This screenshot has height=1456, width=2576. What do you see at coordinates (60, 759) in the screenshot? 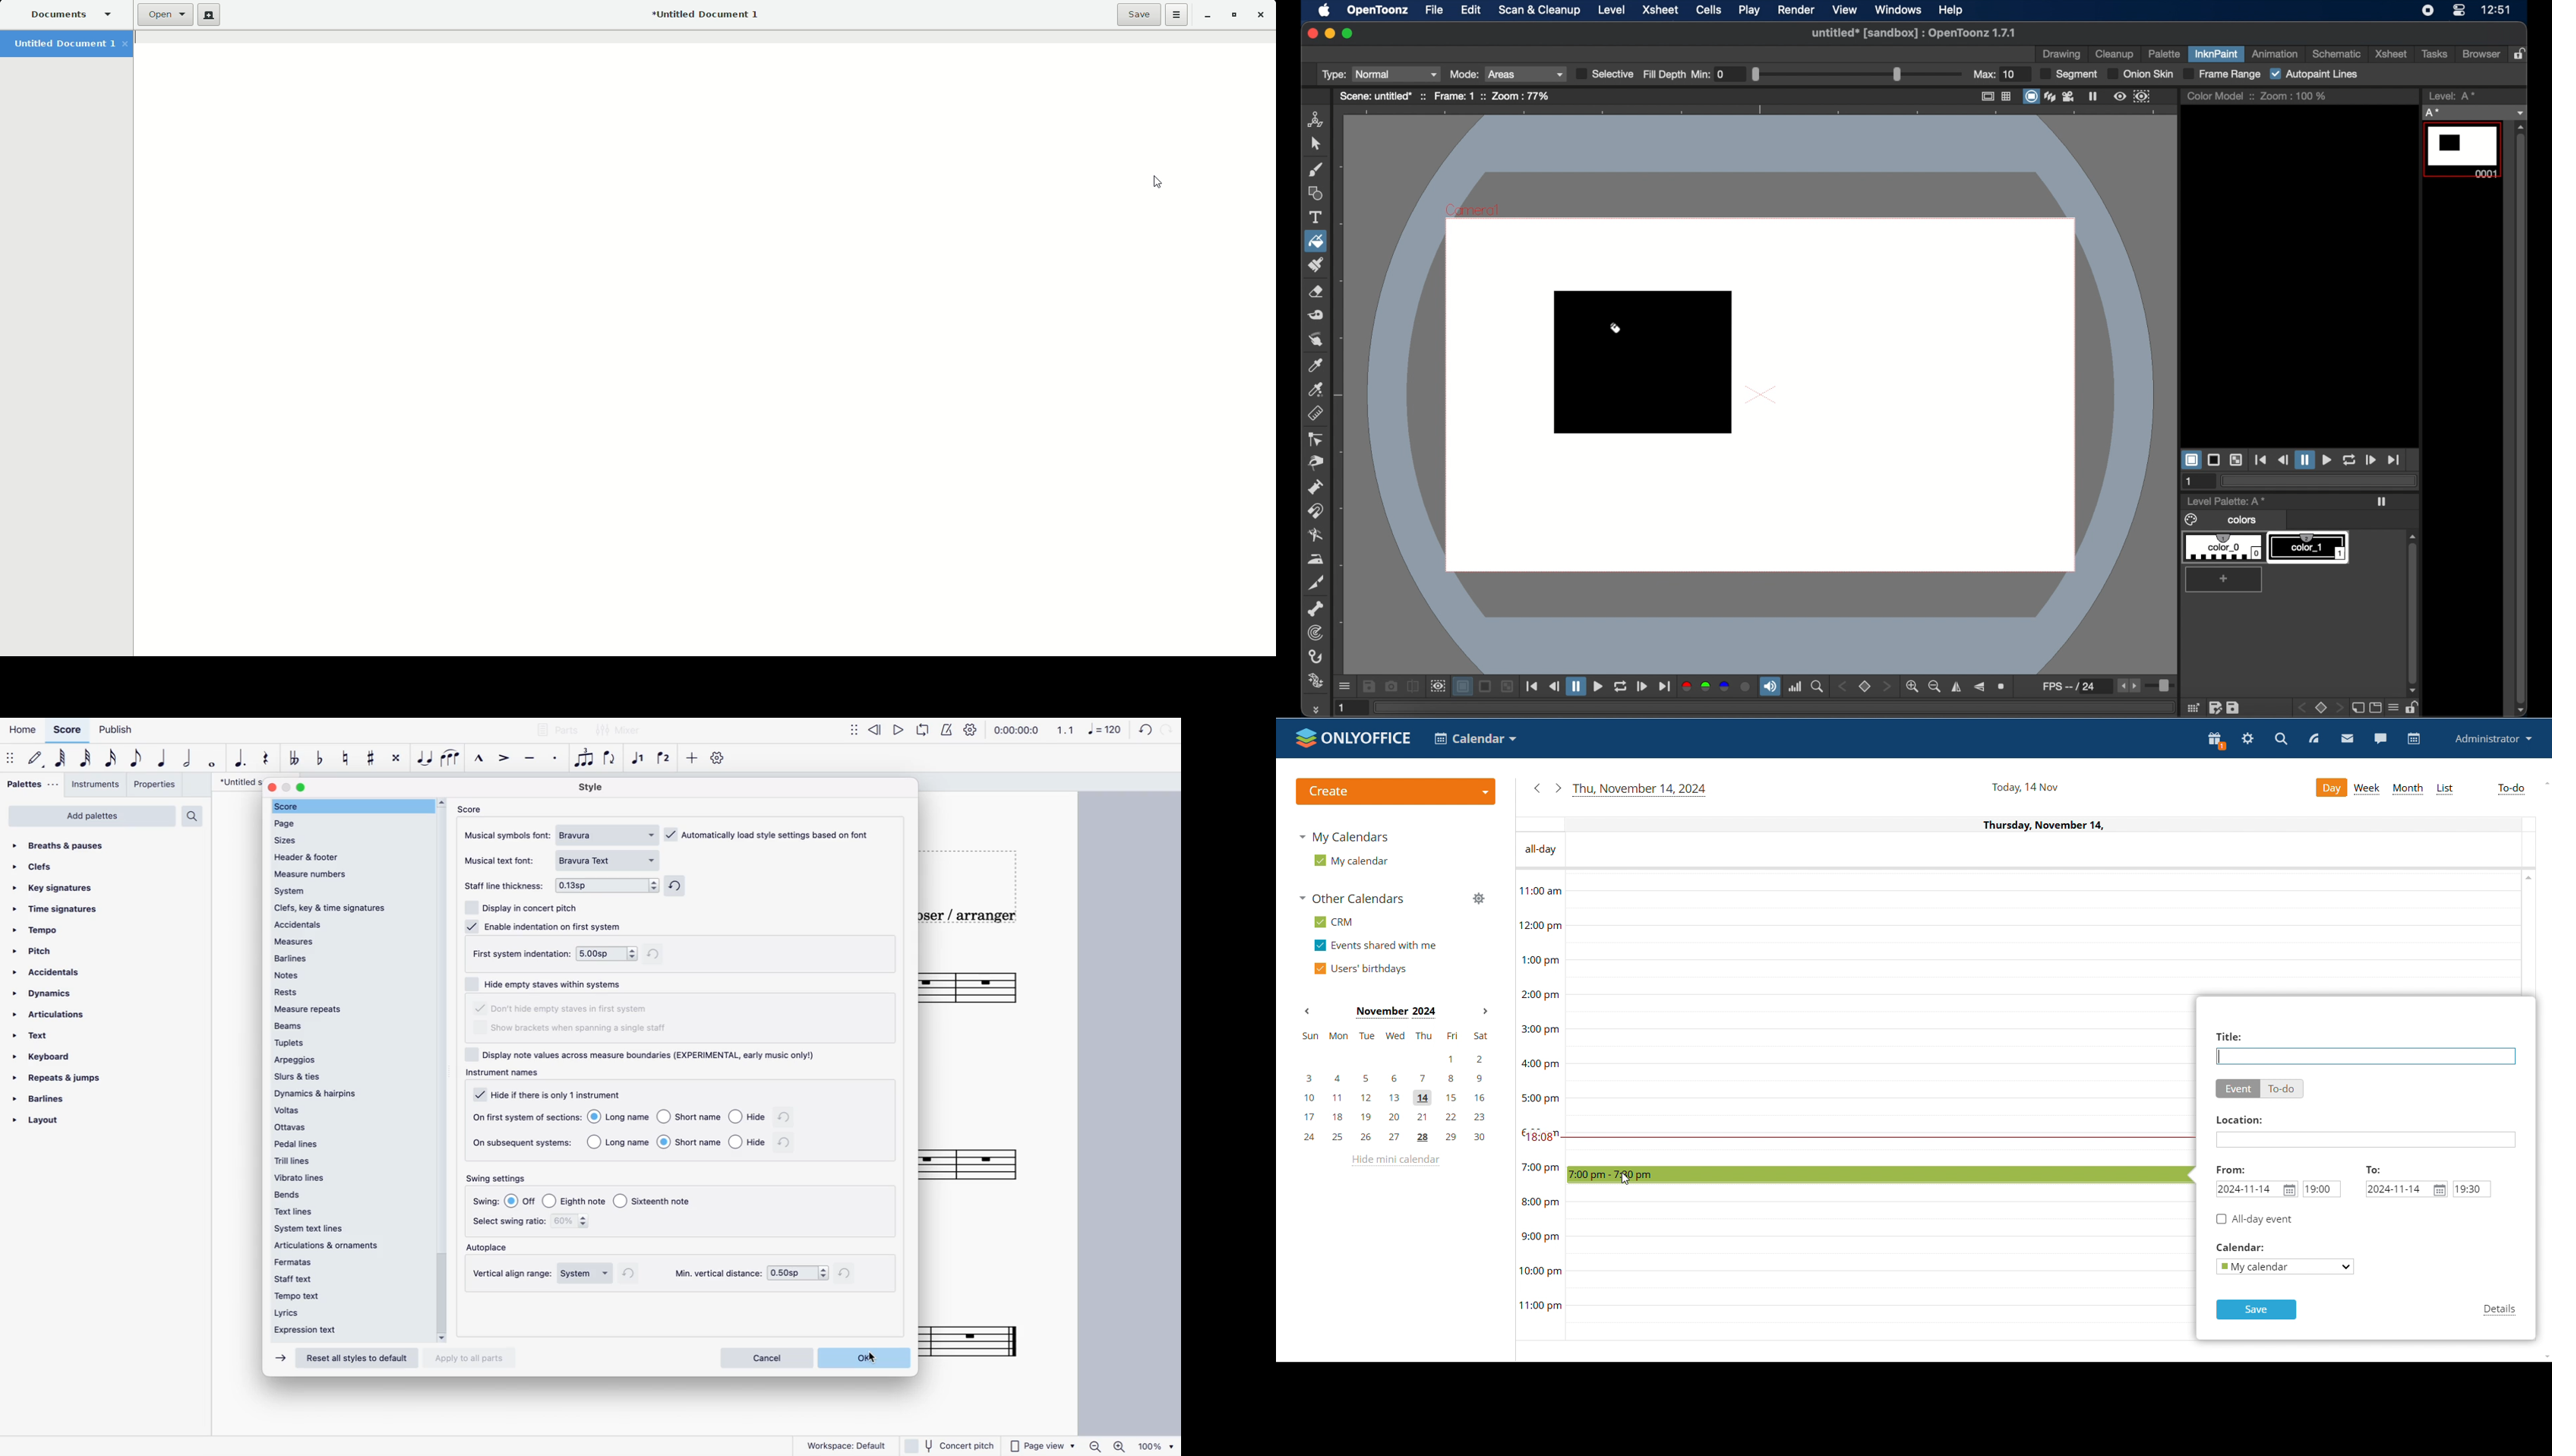
I see `note` at bounding box center [60, 759].